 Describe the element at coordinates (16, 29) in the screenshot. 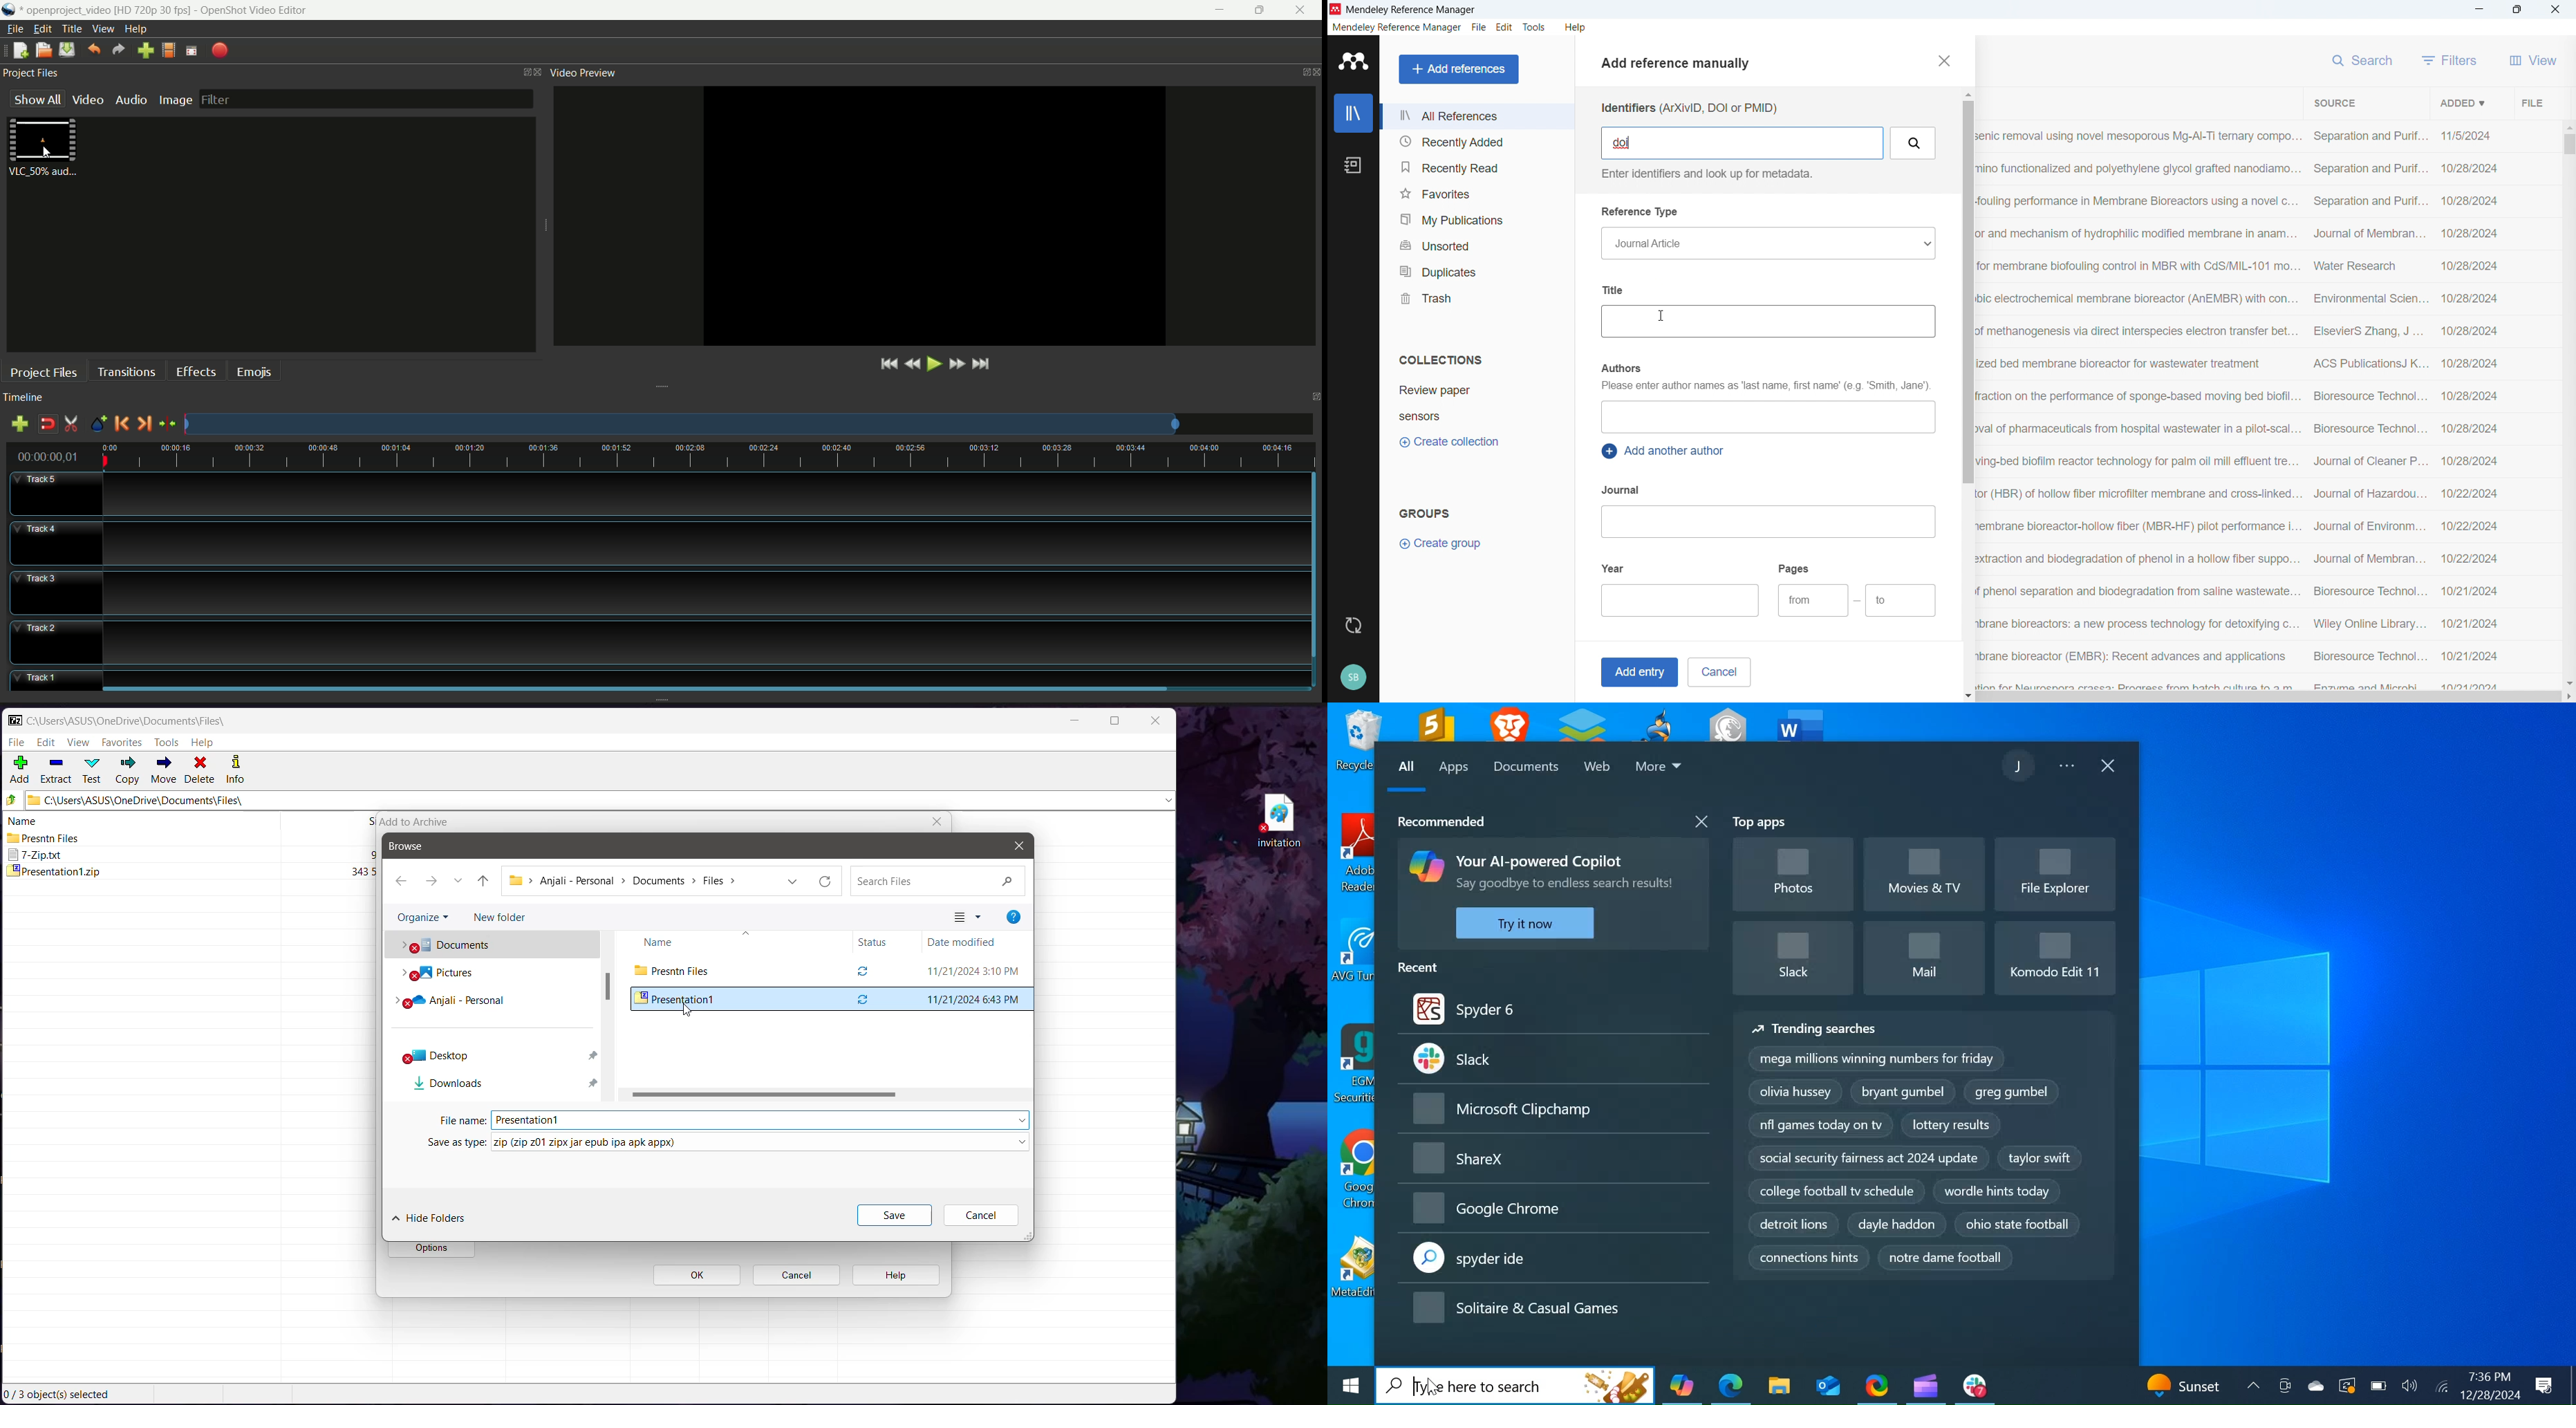

I see `file` at that location.